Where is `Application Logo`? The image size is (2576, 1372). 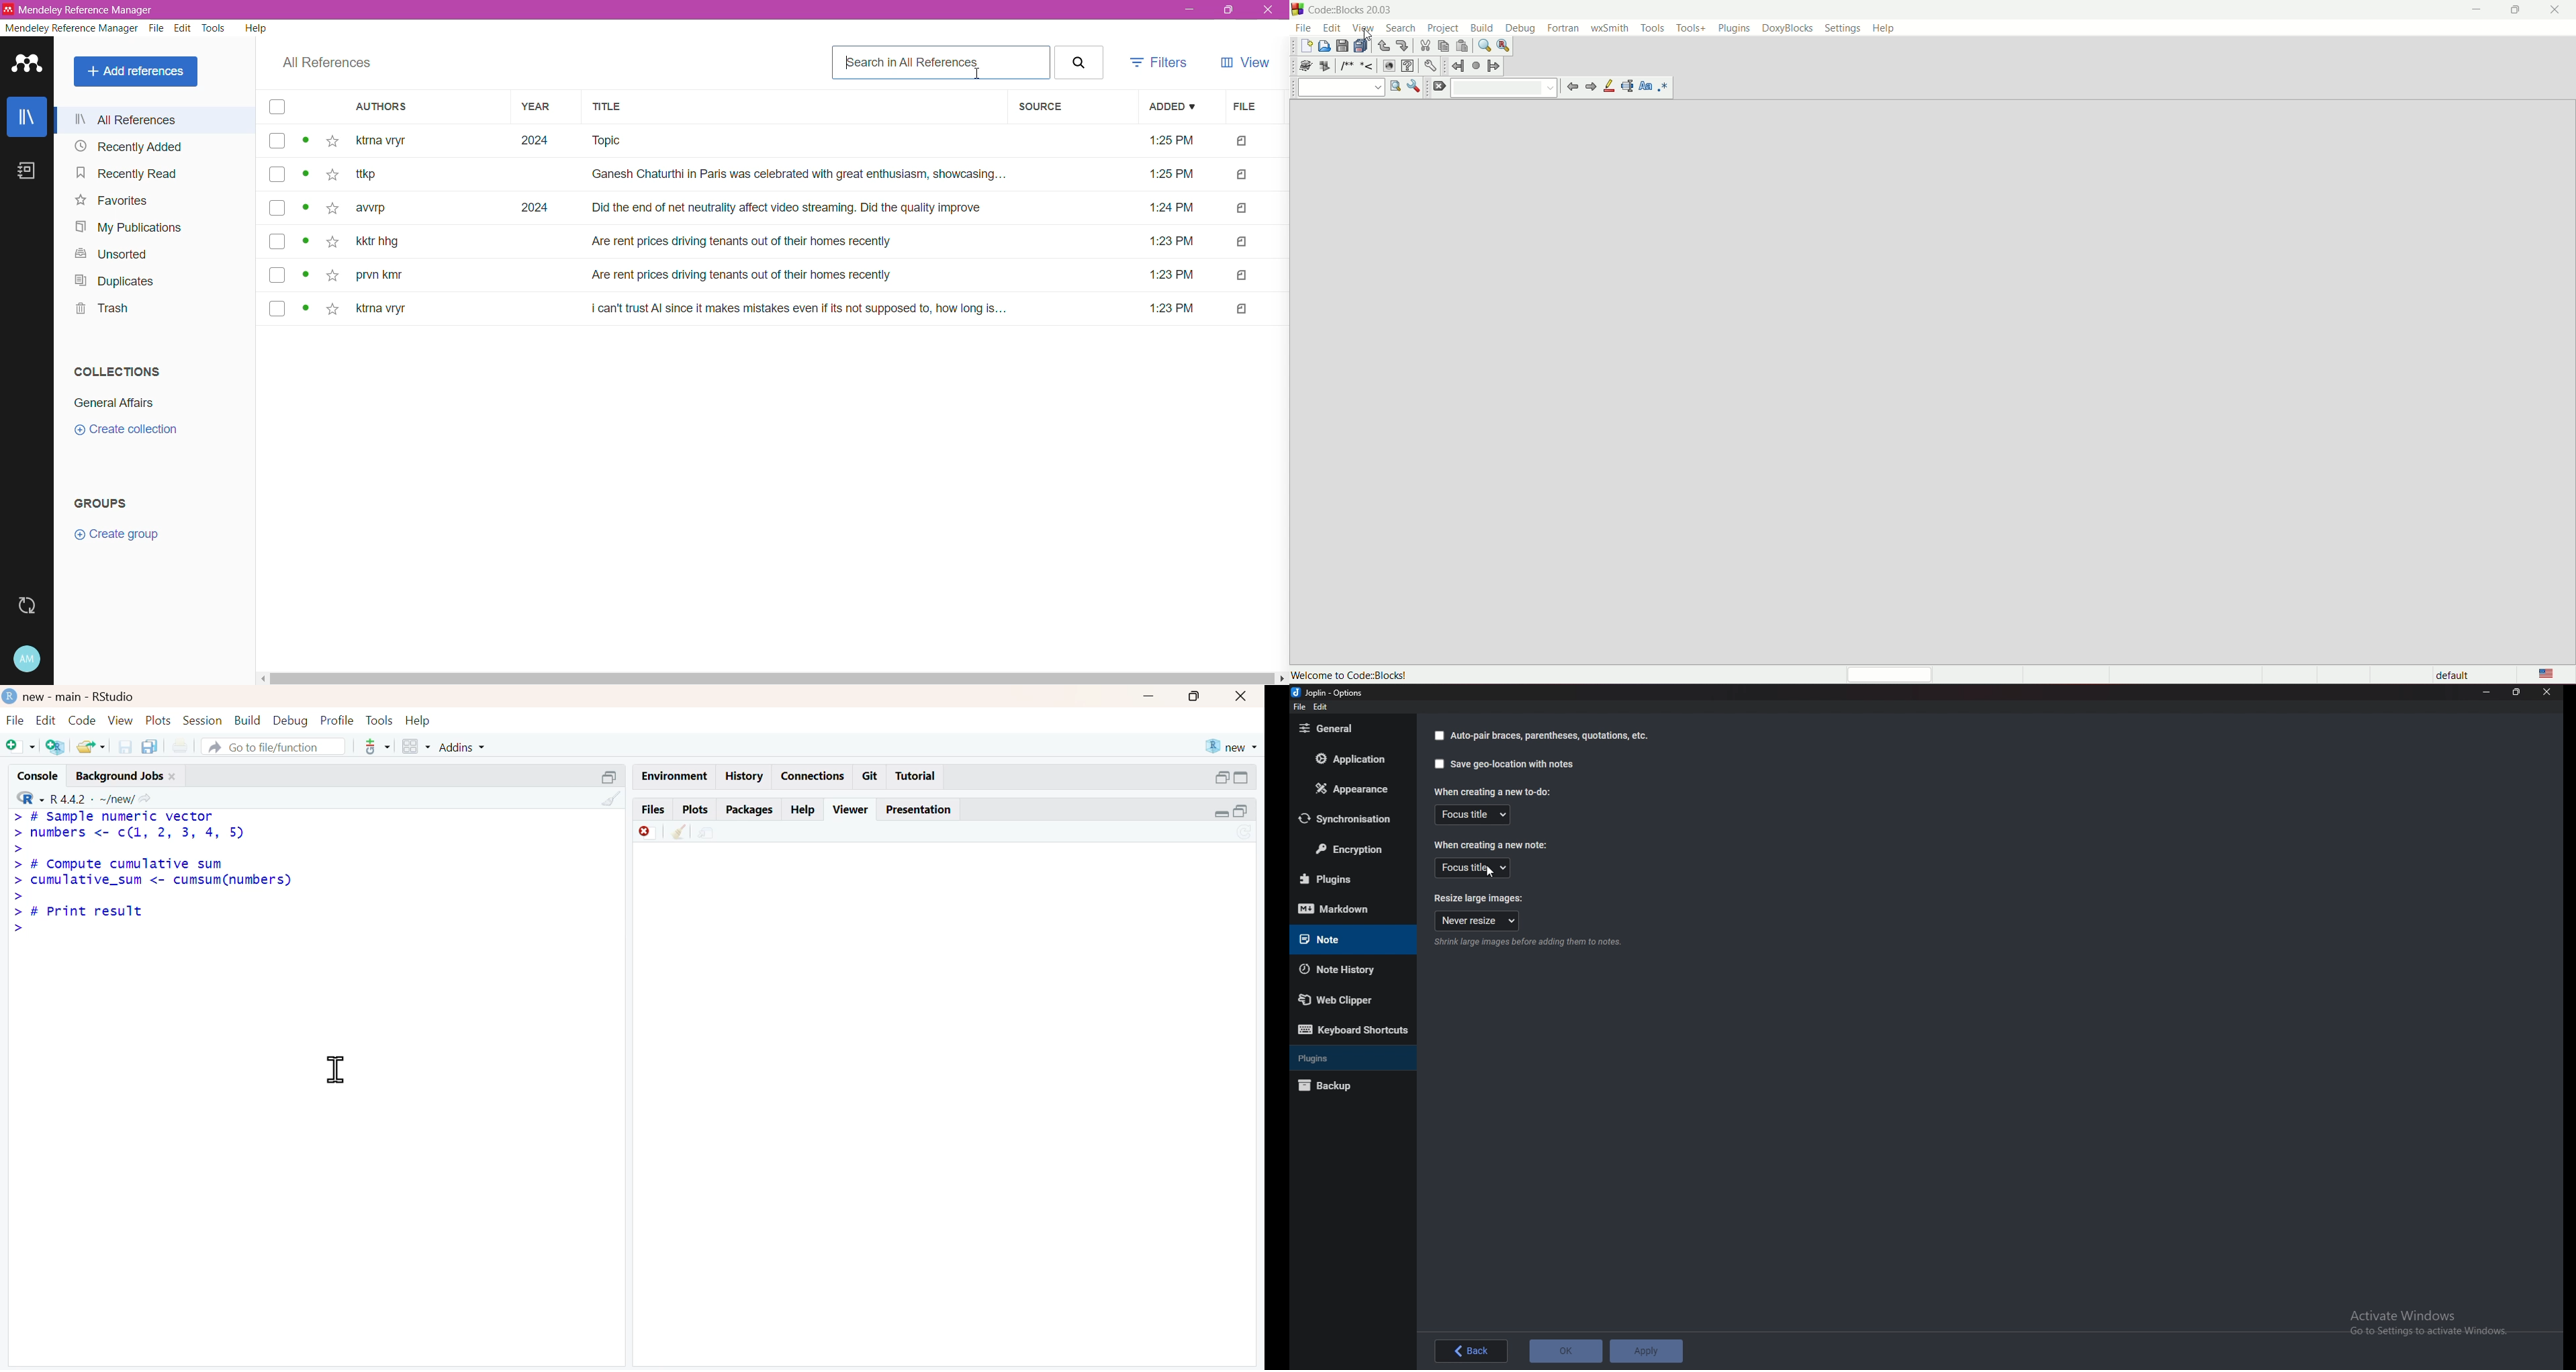 Application Logo is located at coordinates (28, 67).